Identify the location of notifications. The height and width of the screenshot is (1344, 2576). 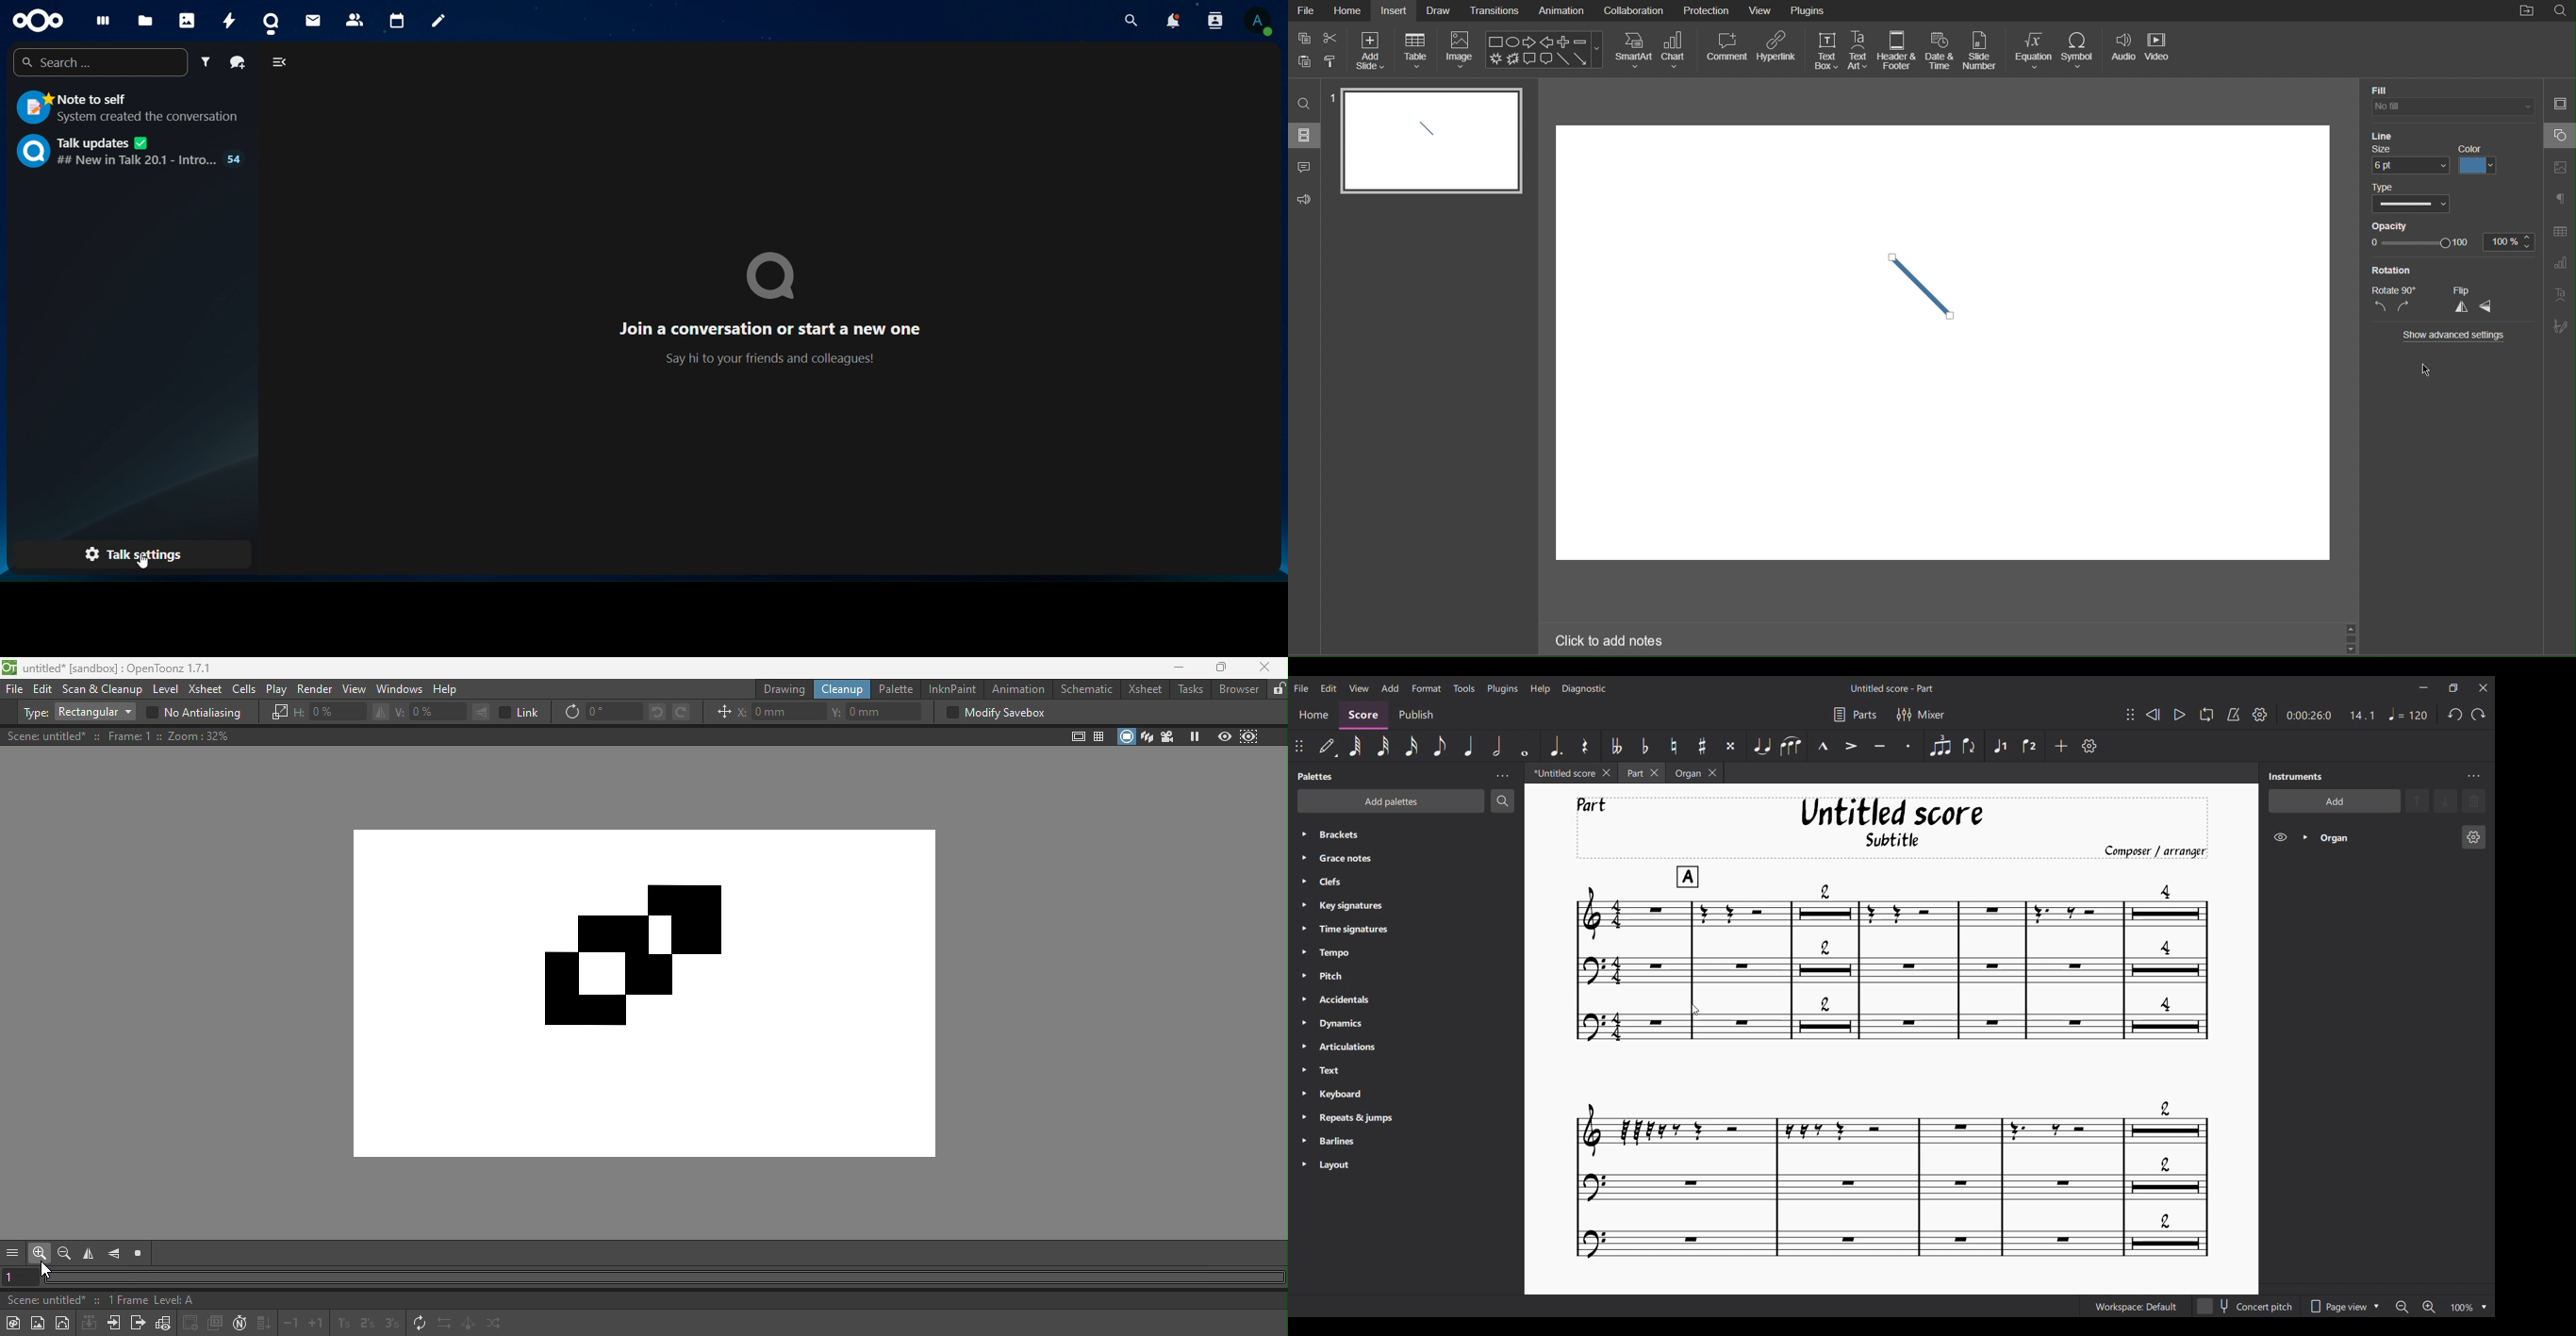
(1174, 21).